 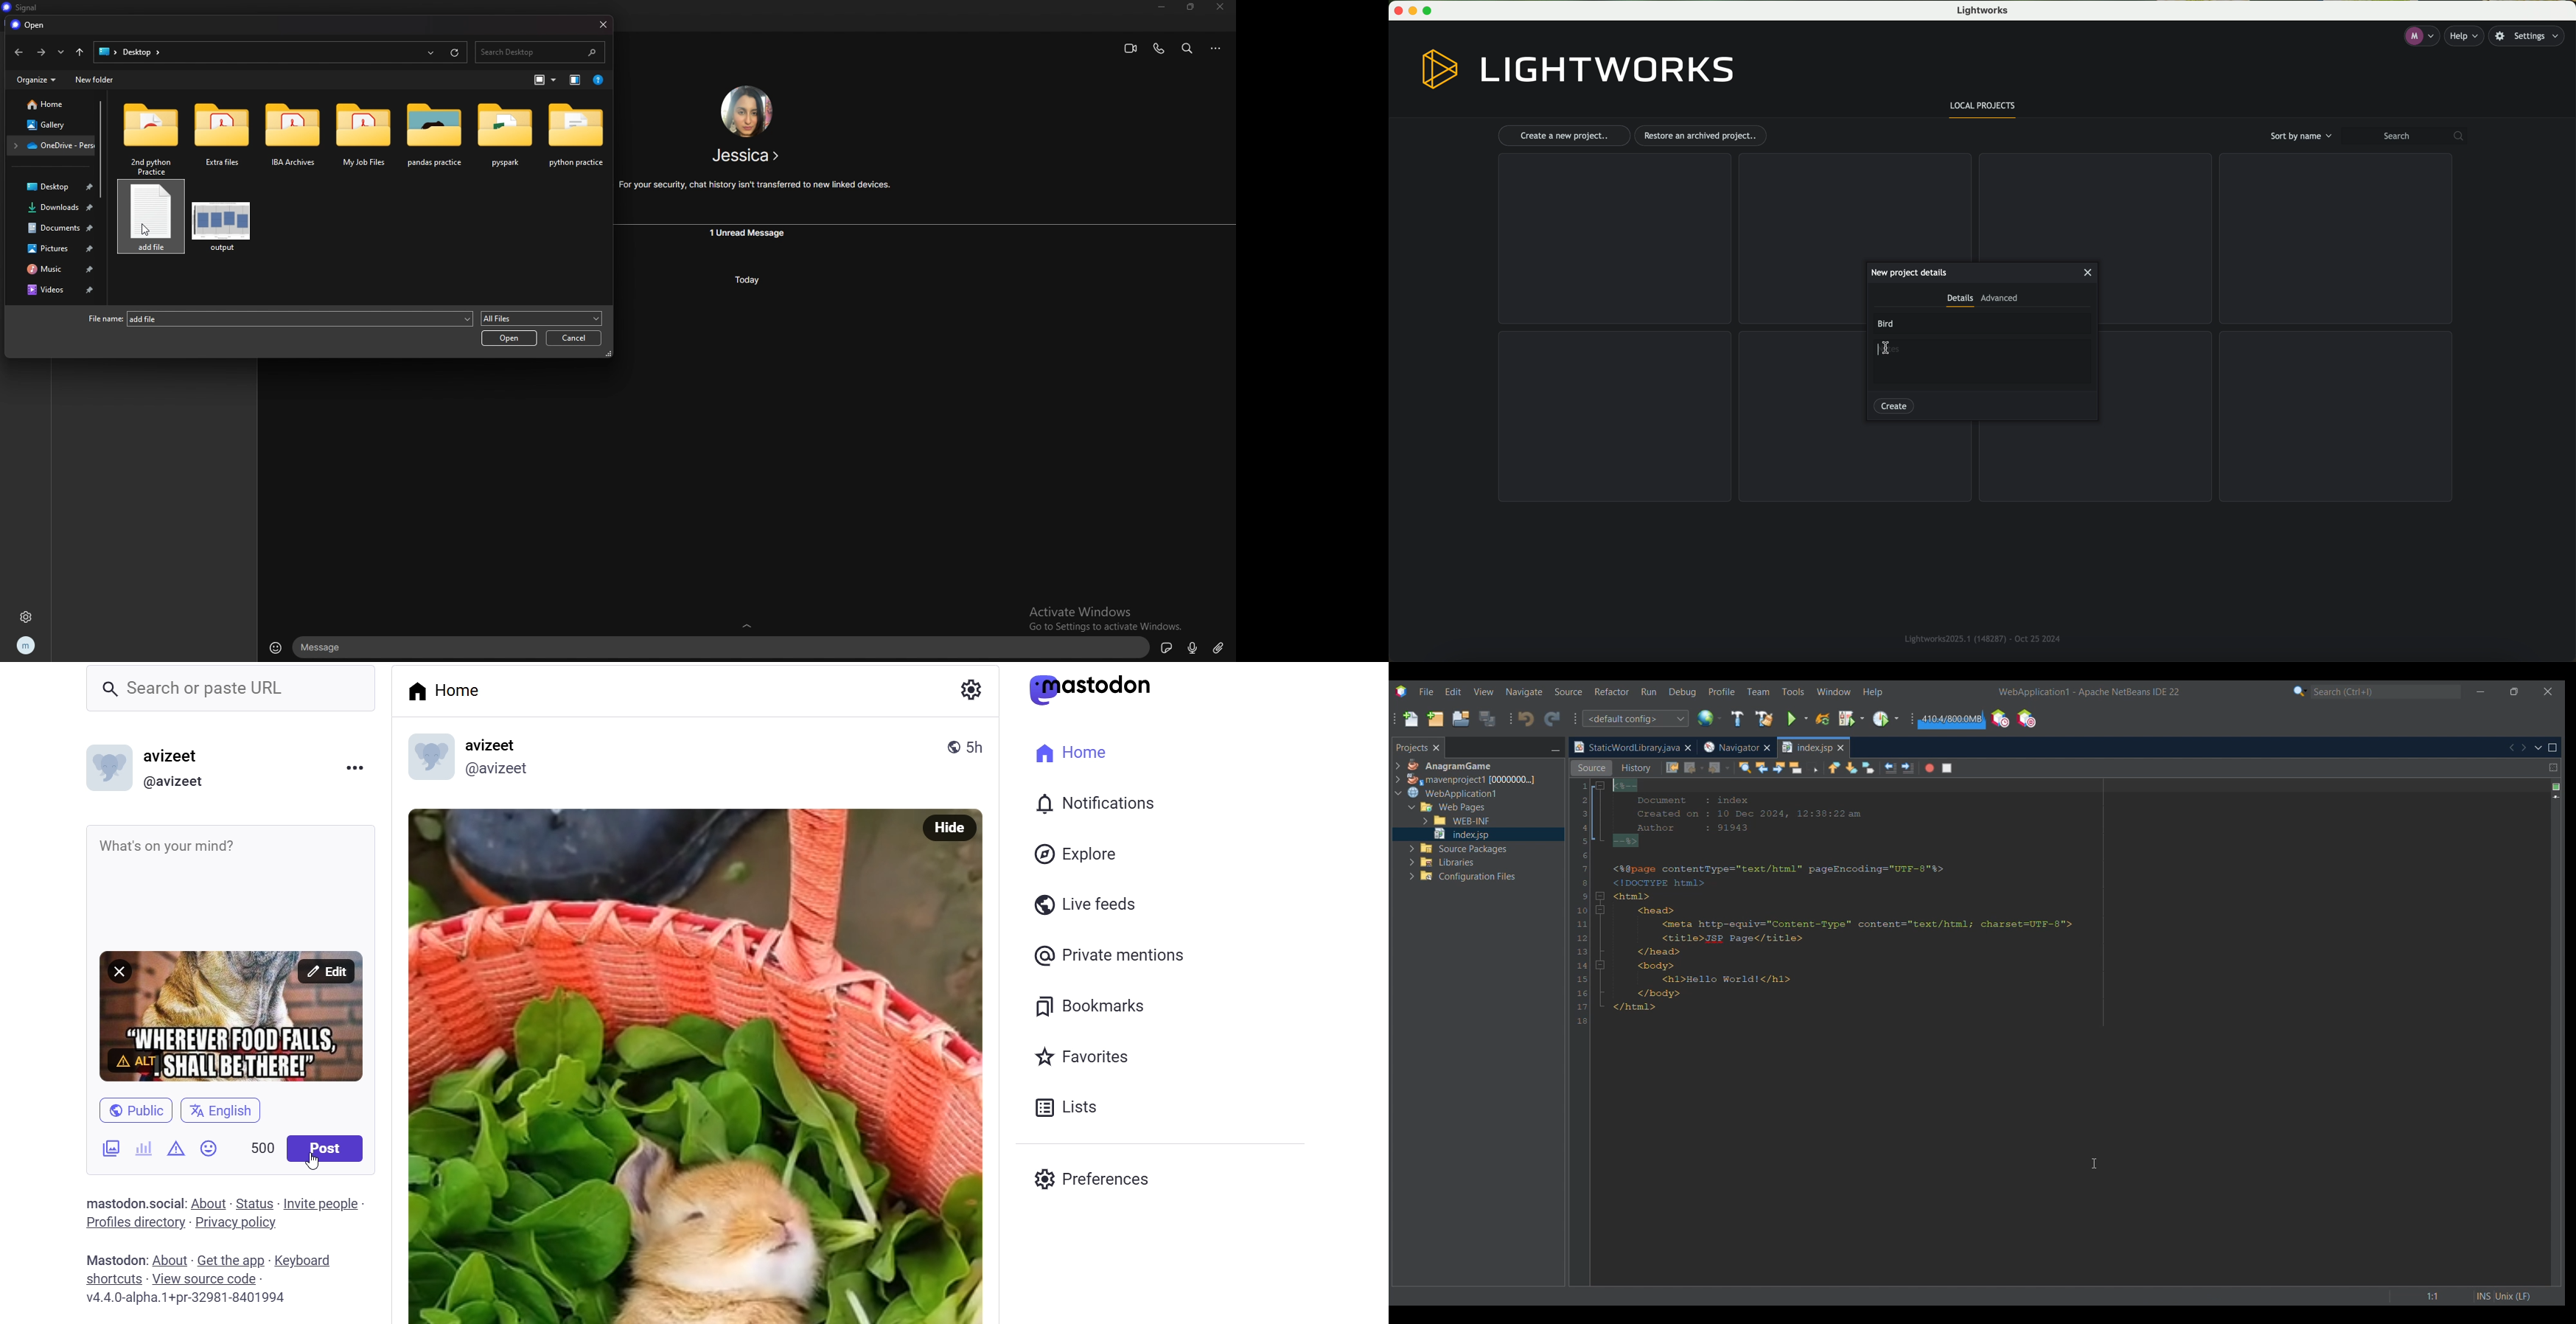 What do you see at coordinates (1613, 239) in the screenshot?
I see `grid` at bounding box center [1613, 239].